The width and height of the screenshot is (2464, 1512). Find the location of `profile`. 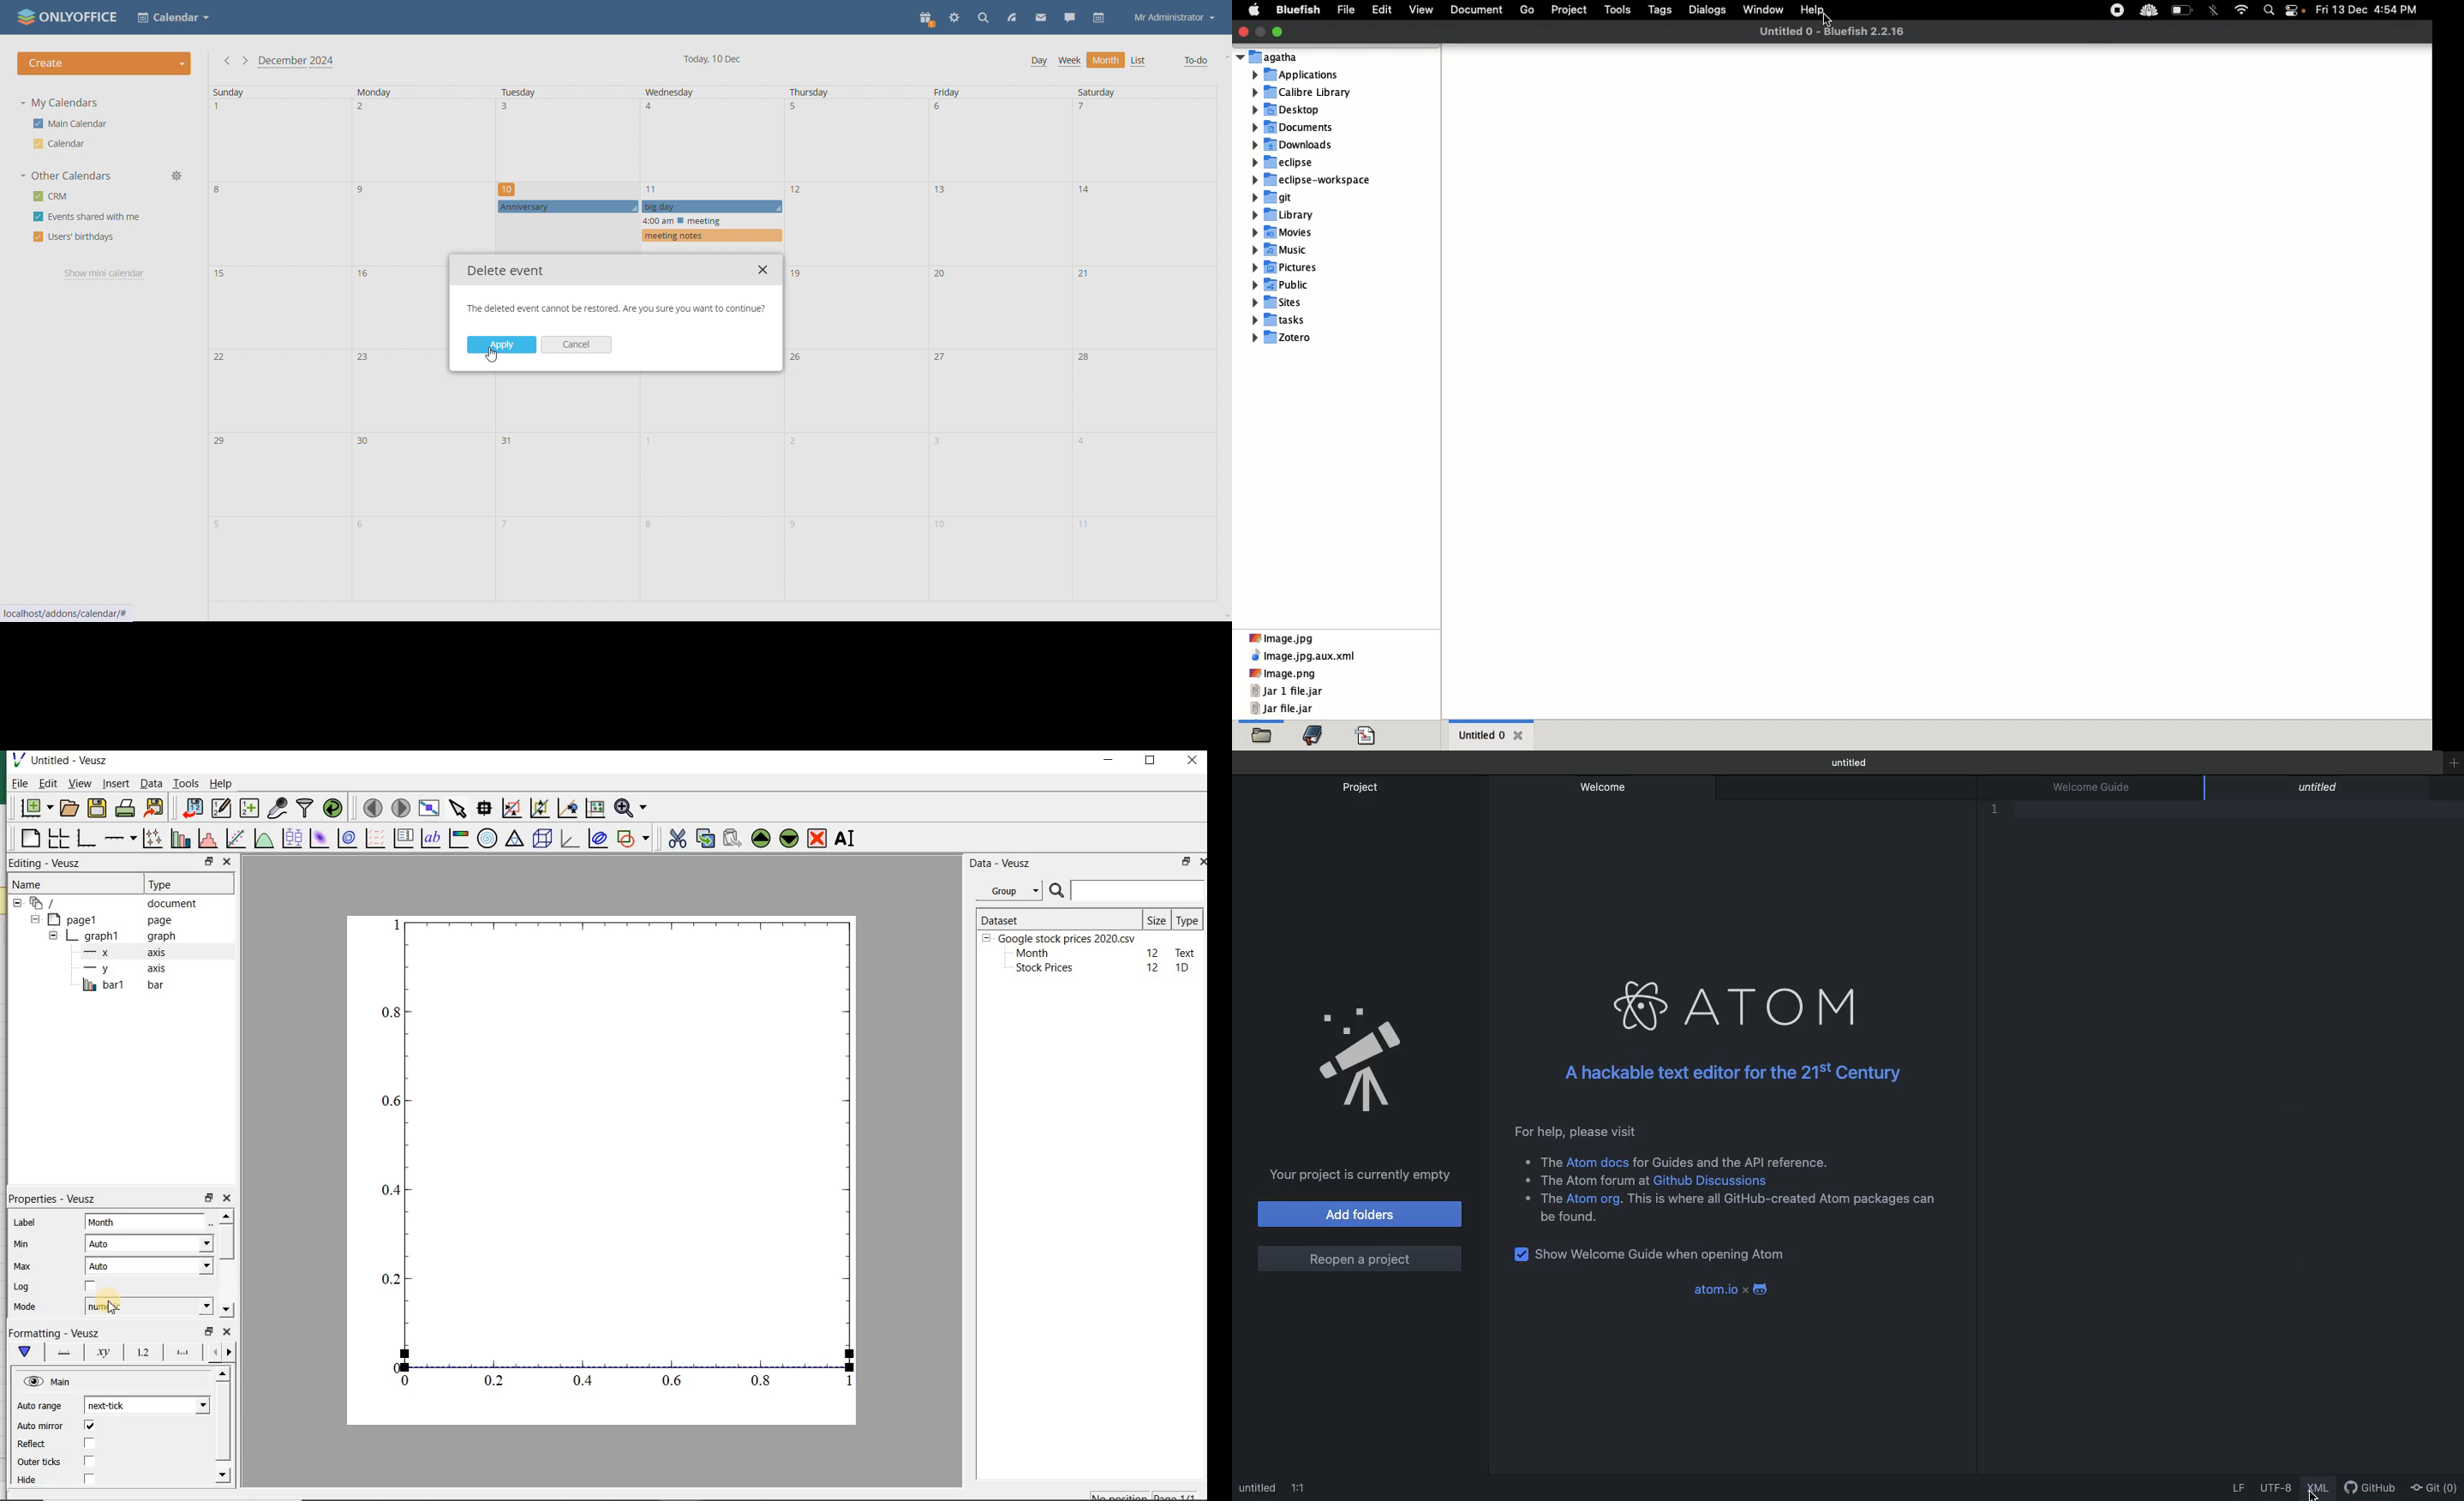

profile is located at coordinates (1175, 19).